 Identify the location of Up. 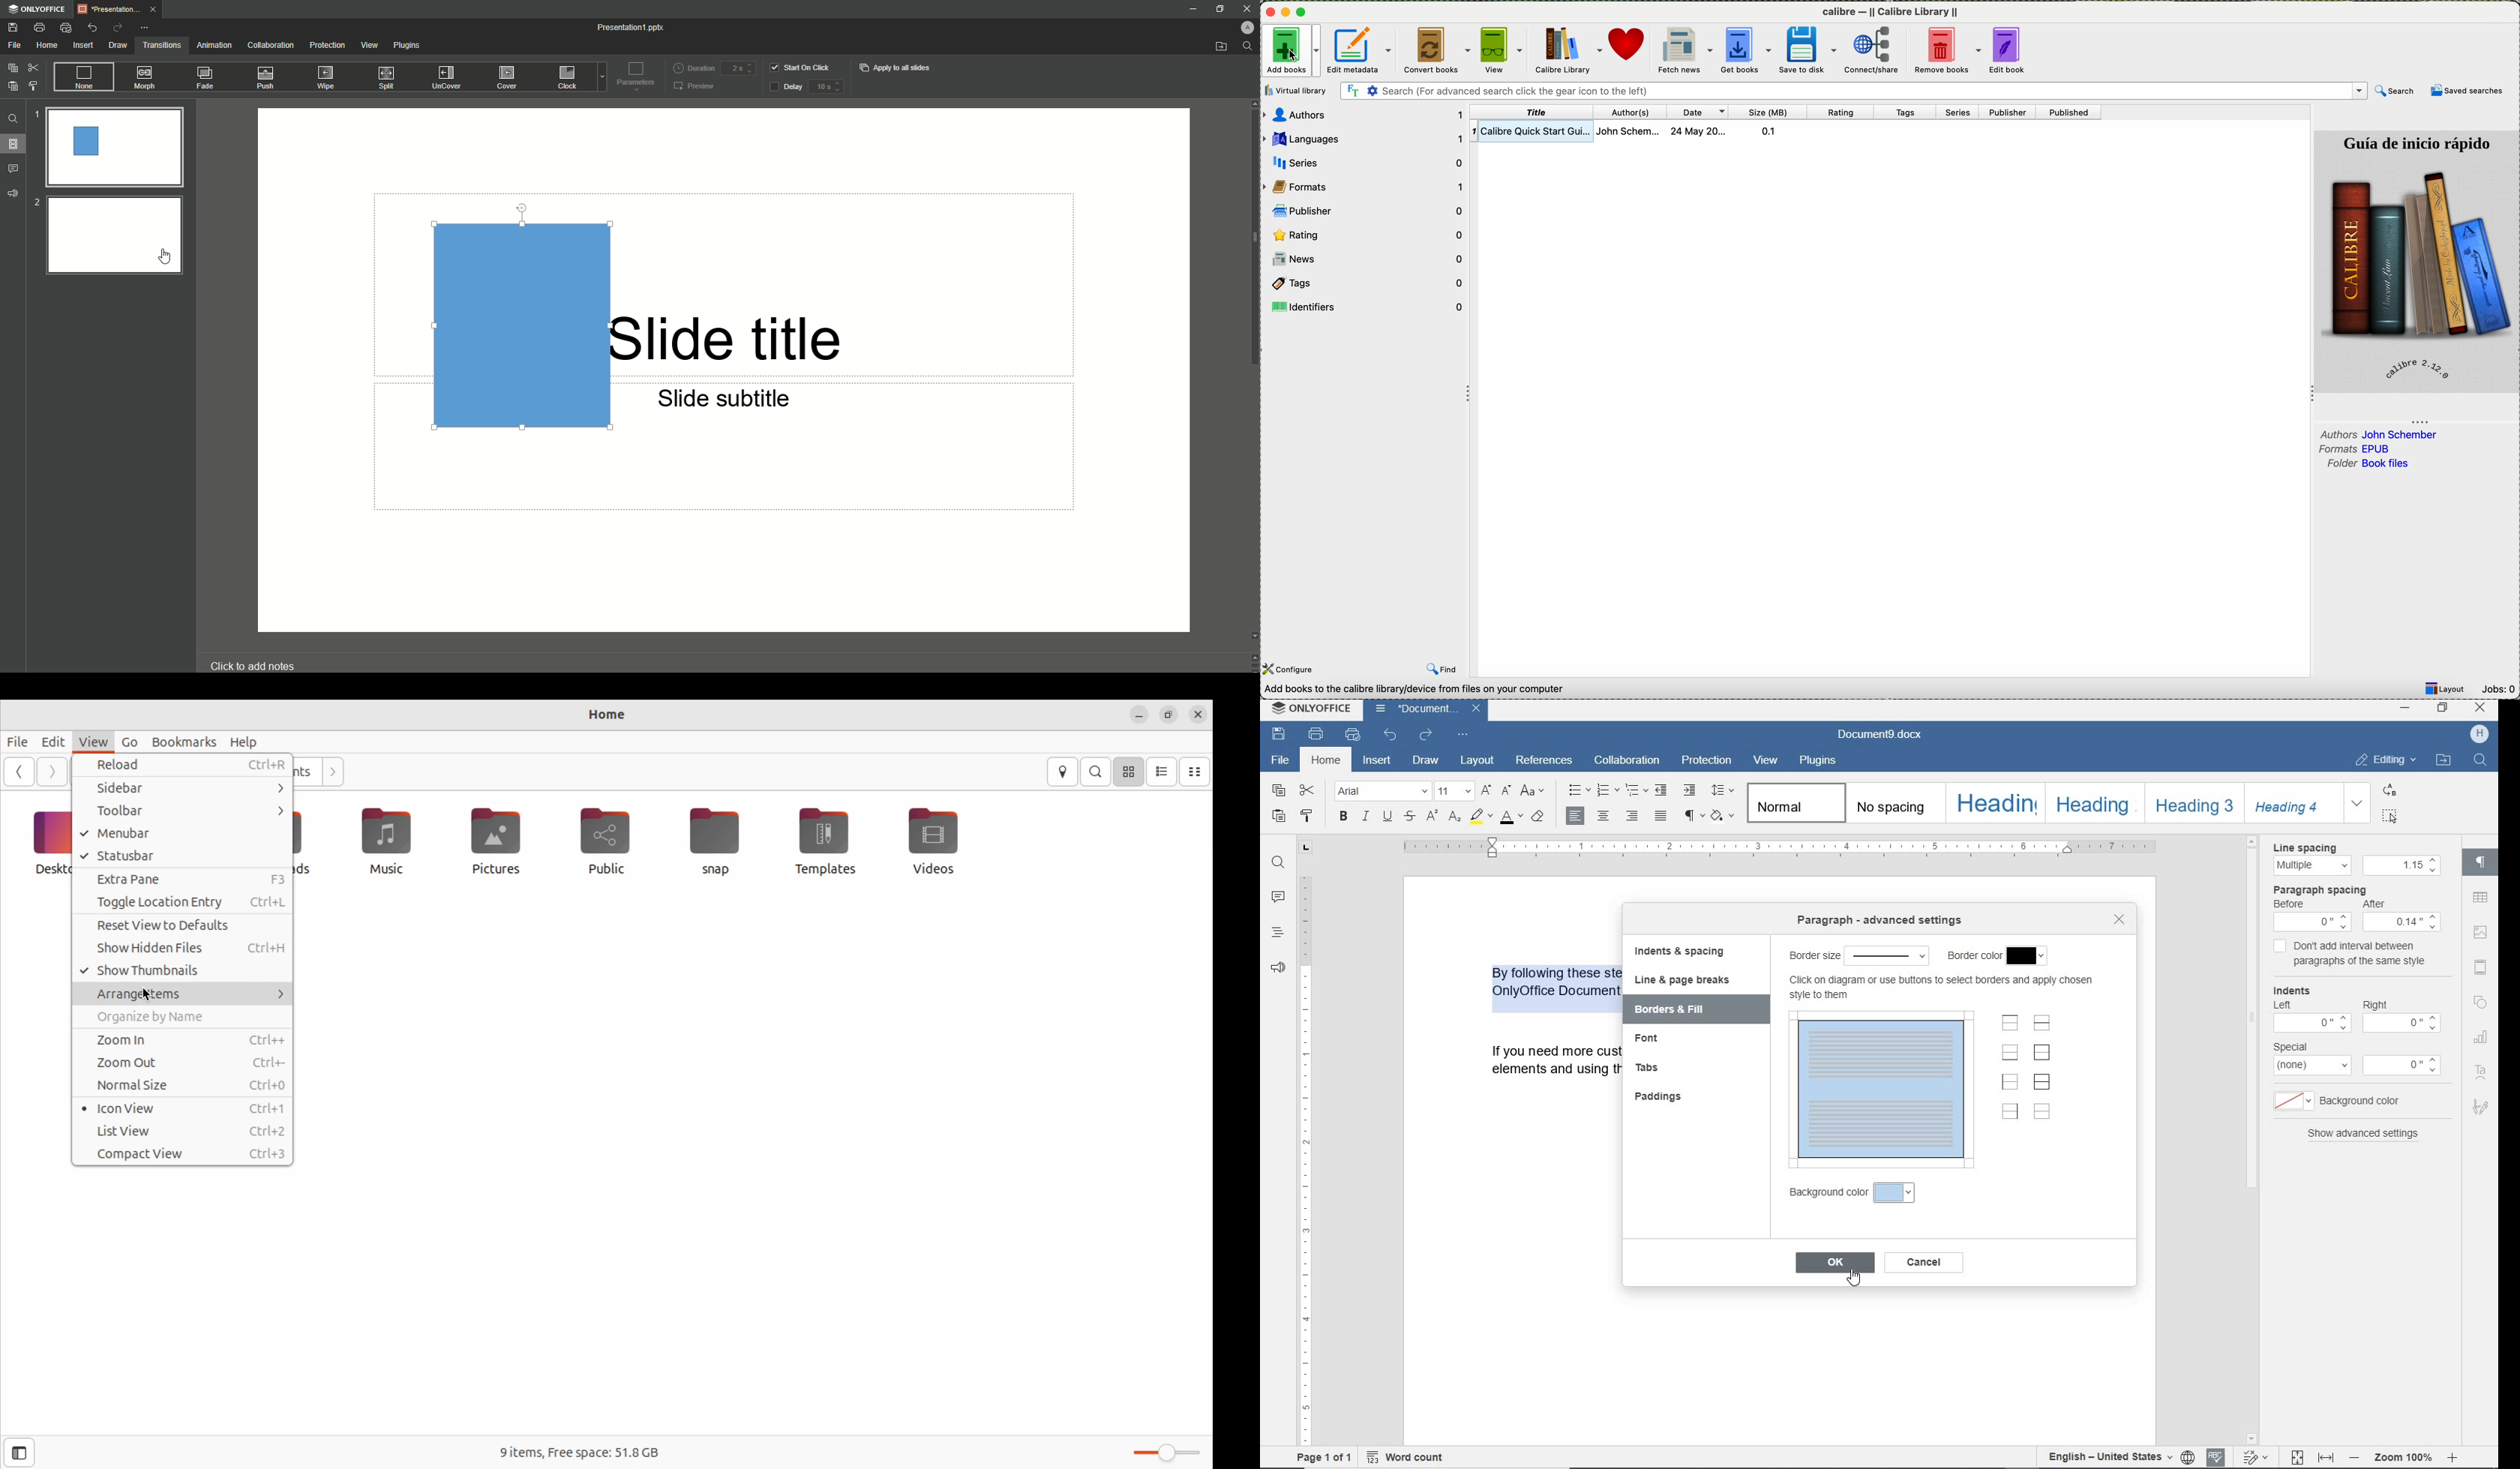
(1252, 103).